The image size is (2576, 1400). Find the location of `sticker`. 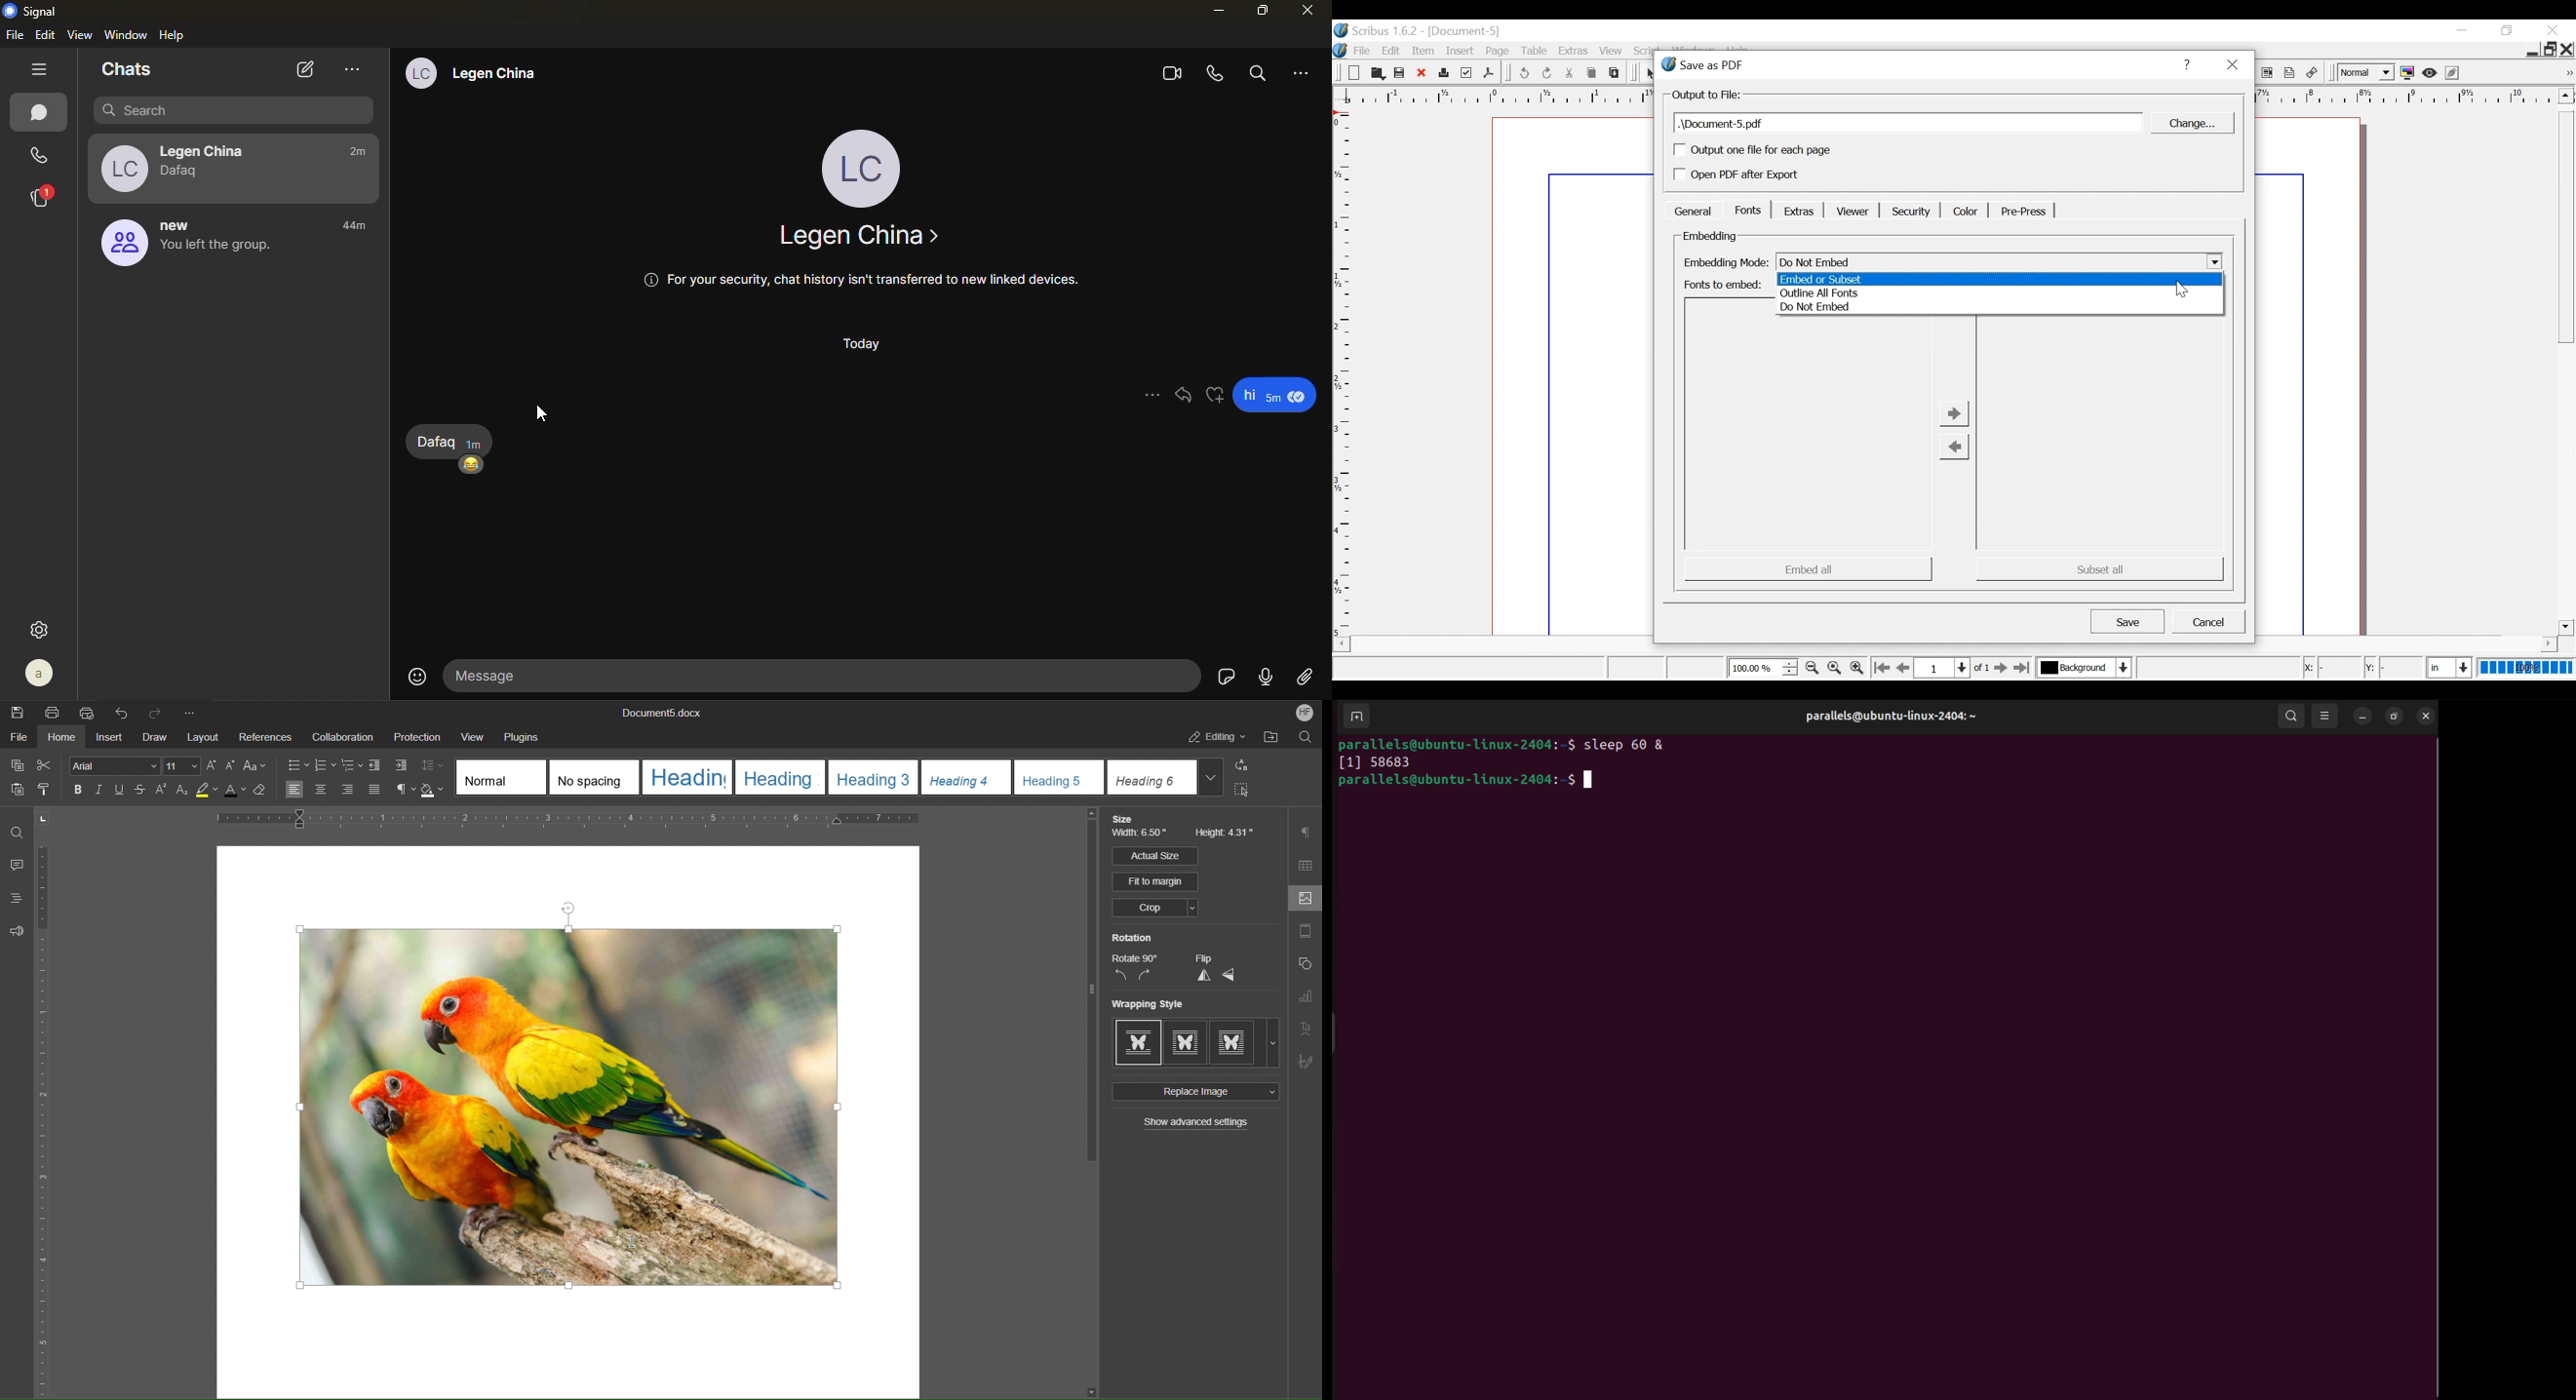

sticker is located at coordinates (1226, 677).